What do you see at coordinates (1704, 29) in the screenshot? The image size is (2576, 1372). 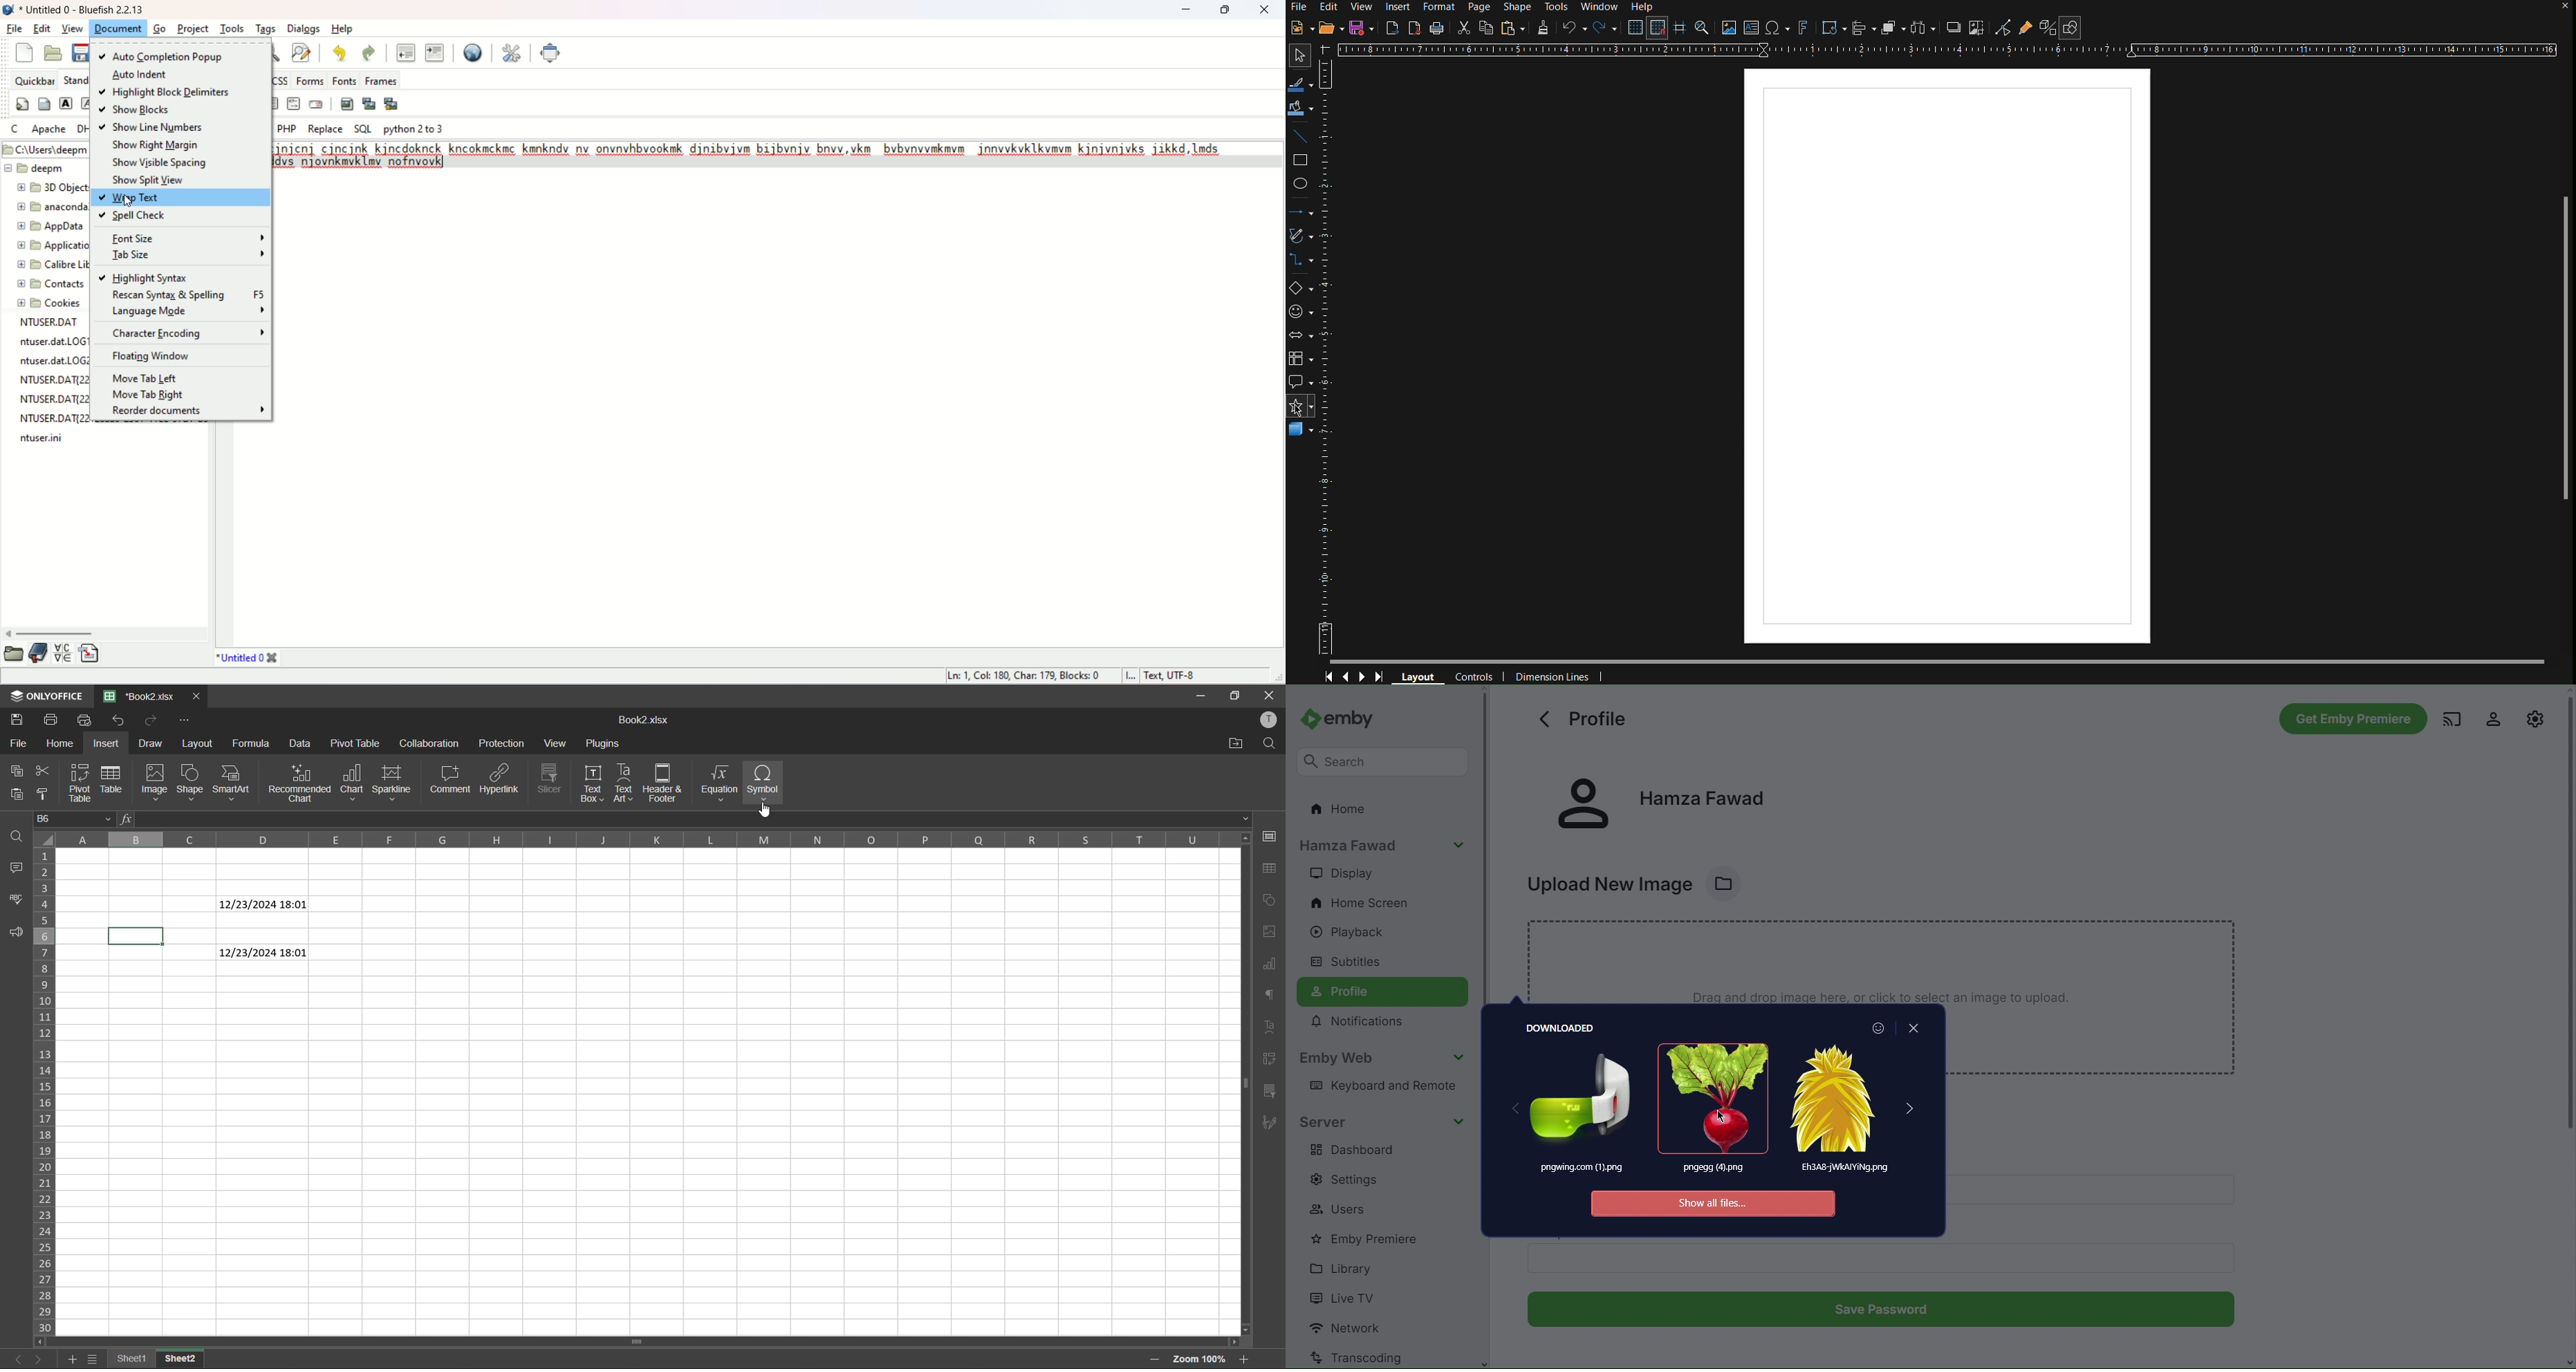 I see `Zoom and Pan` at bounding box center [1704, 29].